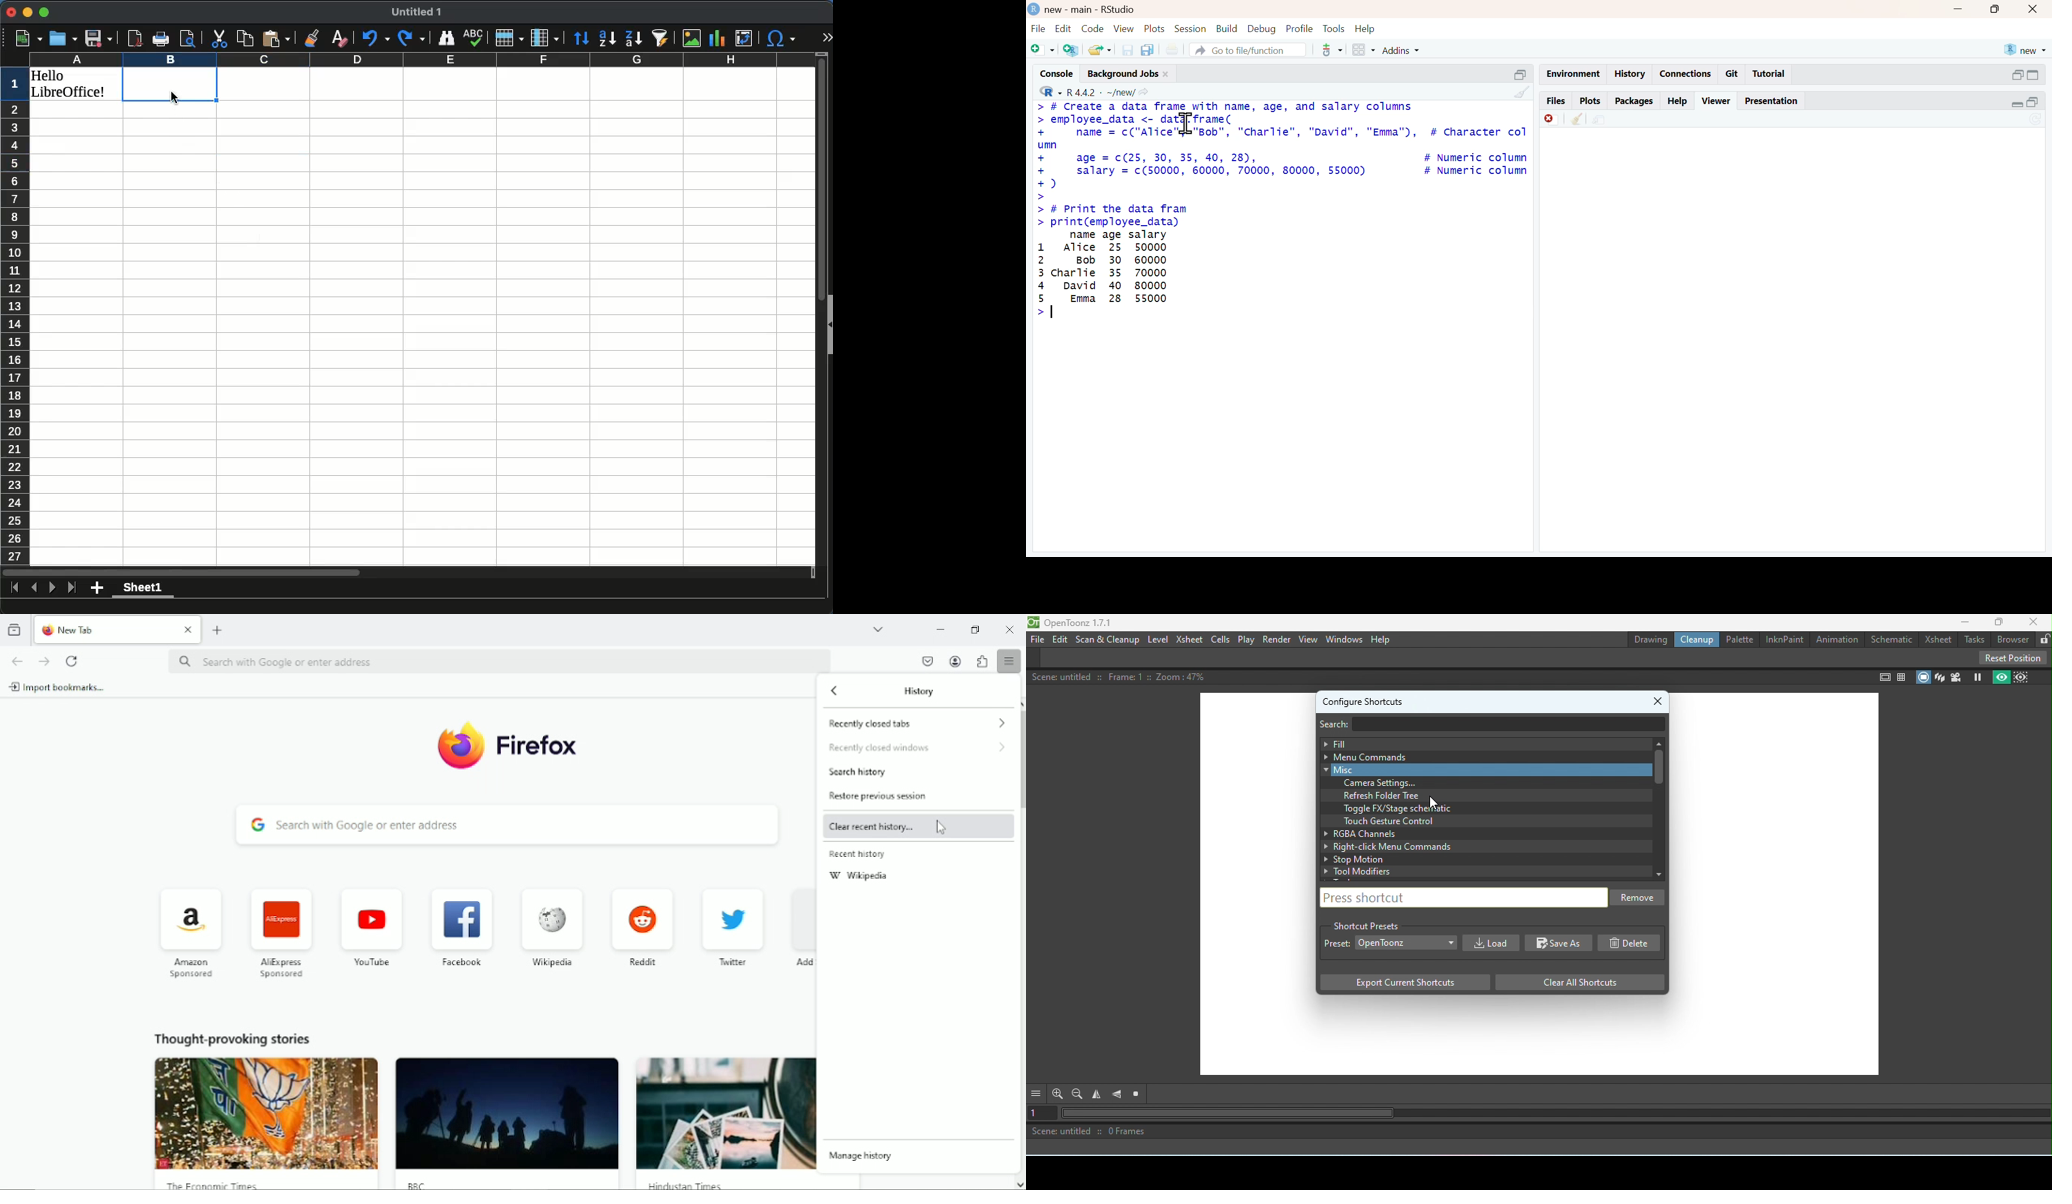 Image resolution: width=2072 pixels, height=1204 pixels. What do you see at coordinates (926, 662) in the screenshot?
I see `save to pocket` at bounding box center [926, 662].